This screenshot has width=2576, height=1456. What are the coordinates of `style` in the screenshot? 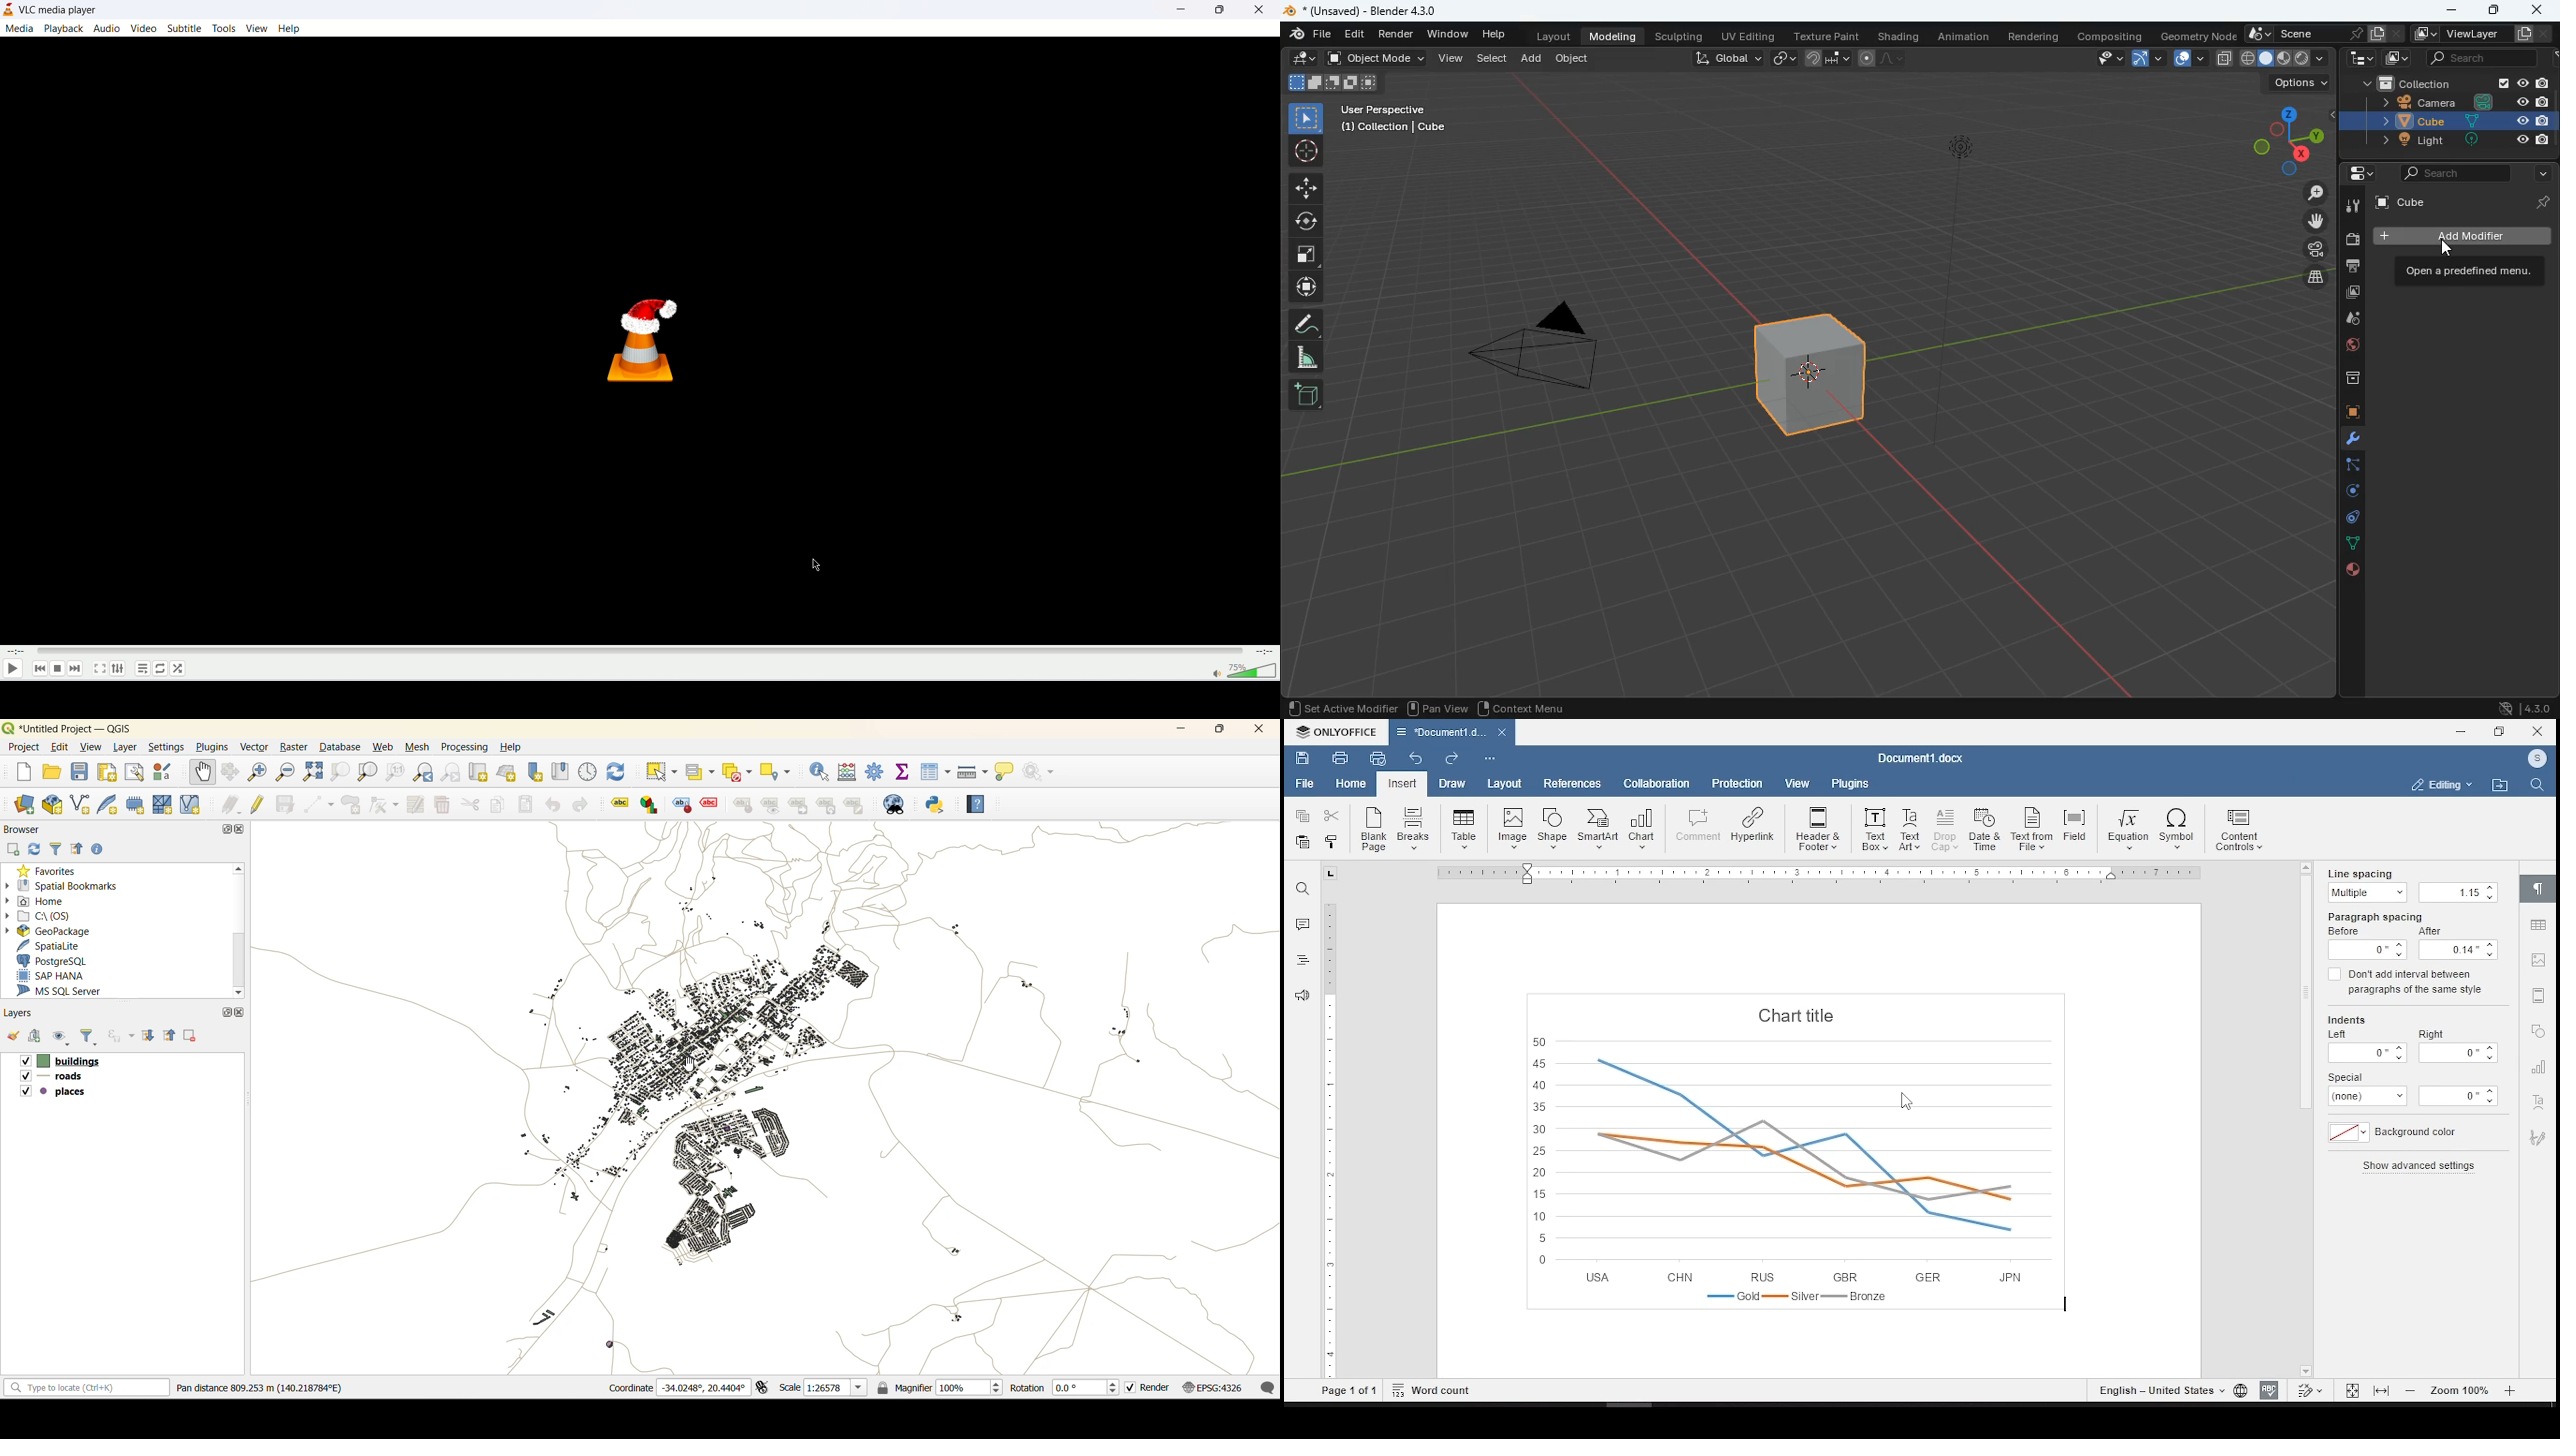 It's located at (745, 804).